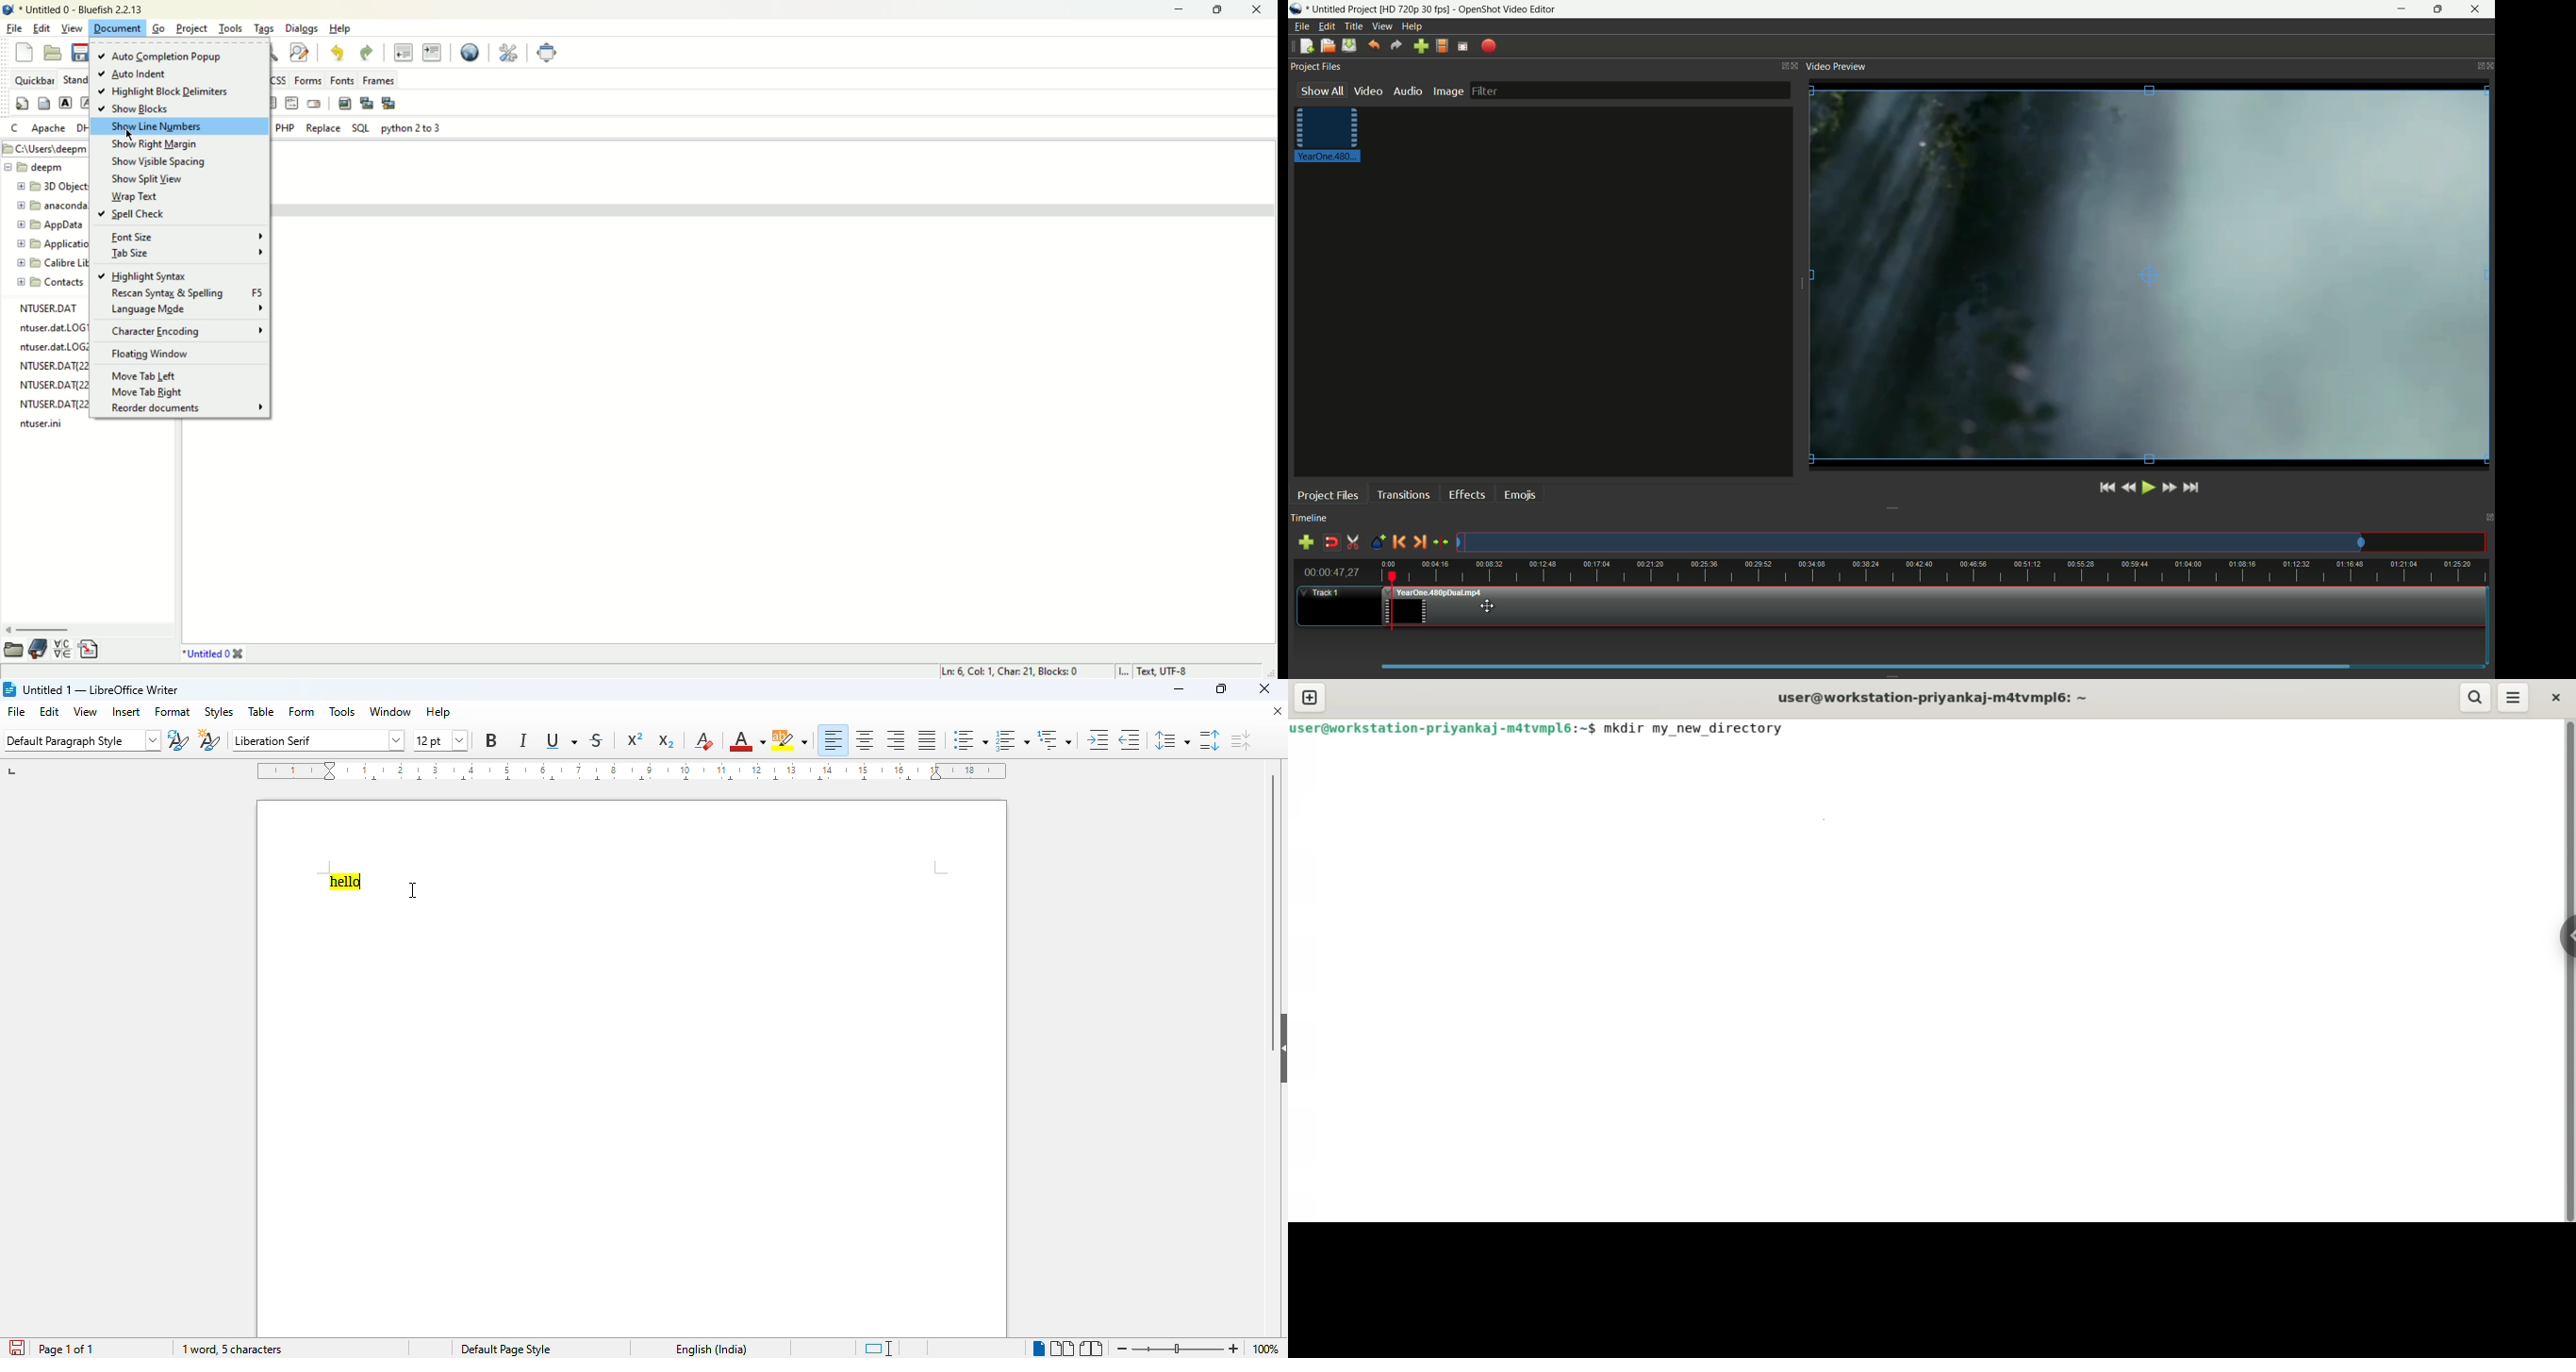 Image resolution: width=2576 pixels, height=1372 pixels. I want to click on spell check, so click(129, 213).